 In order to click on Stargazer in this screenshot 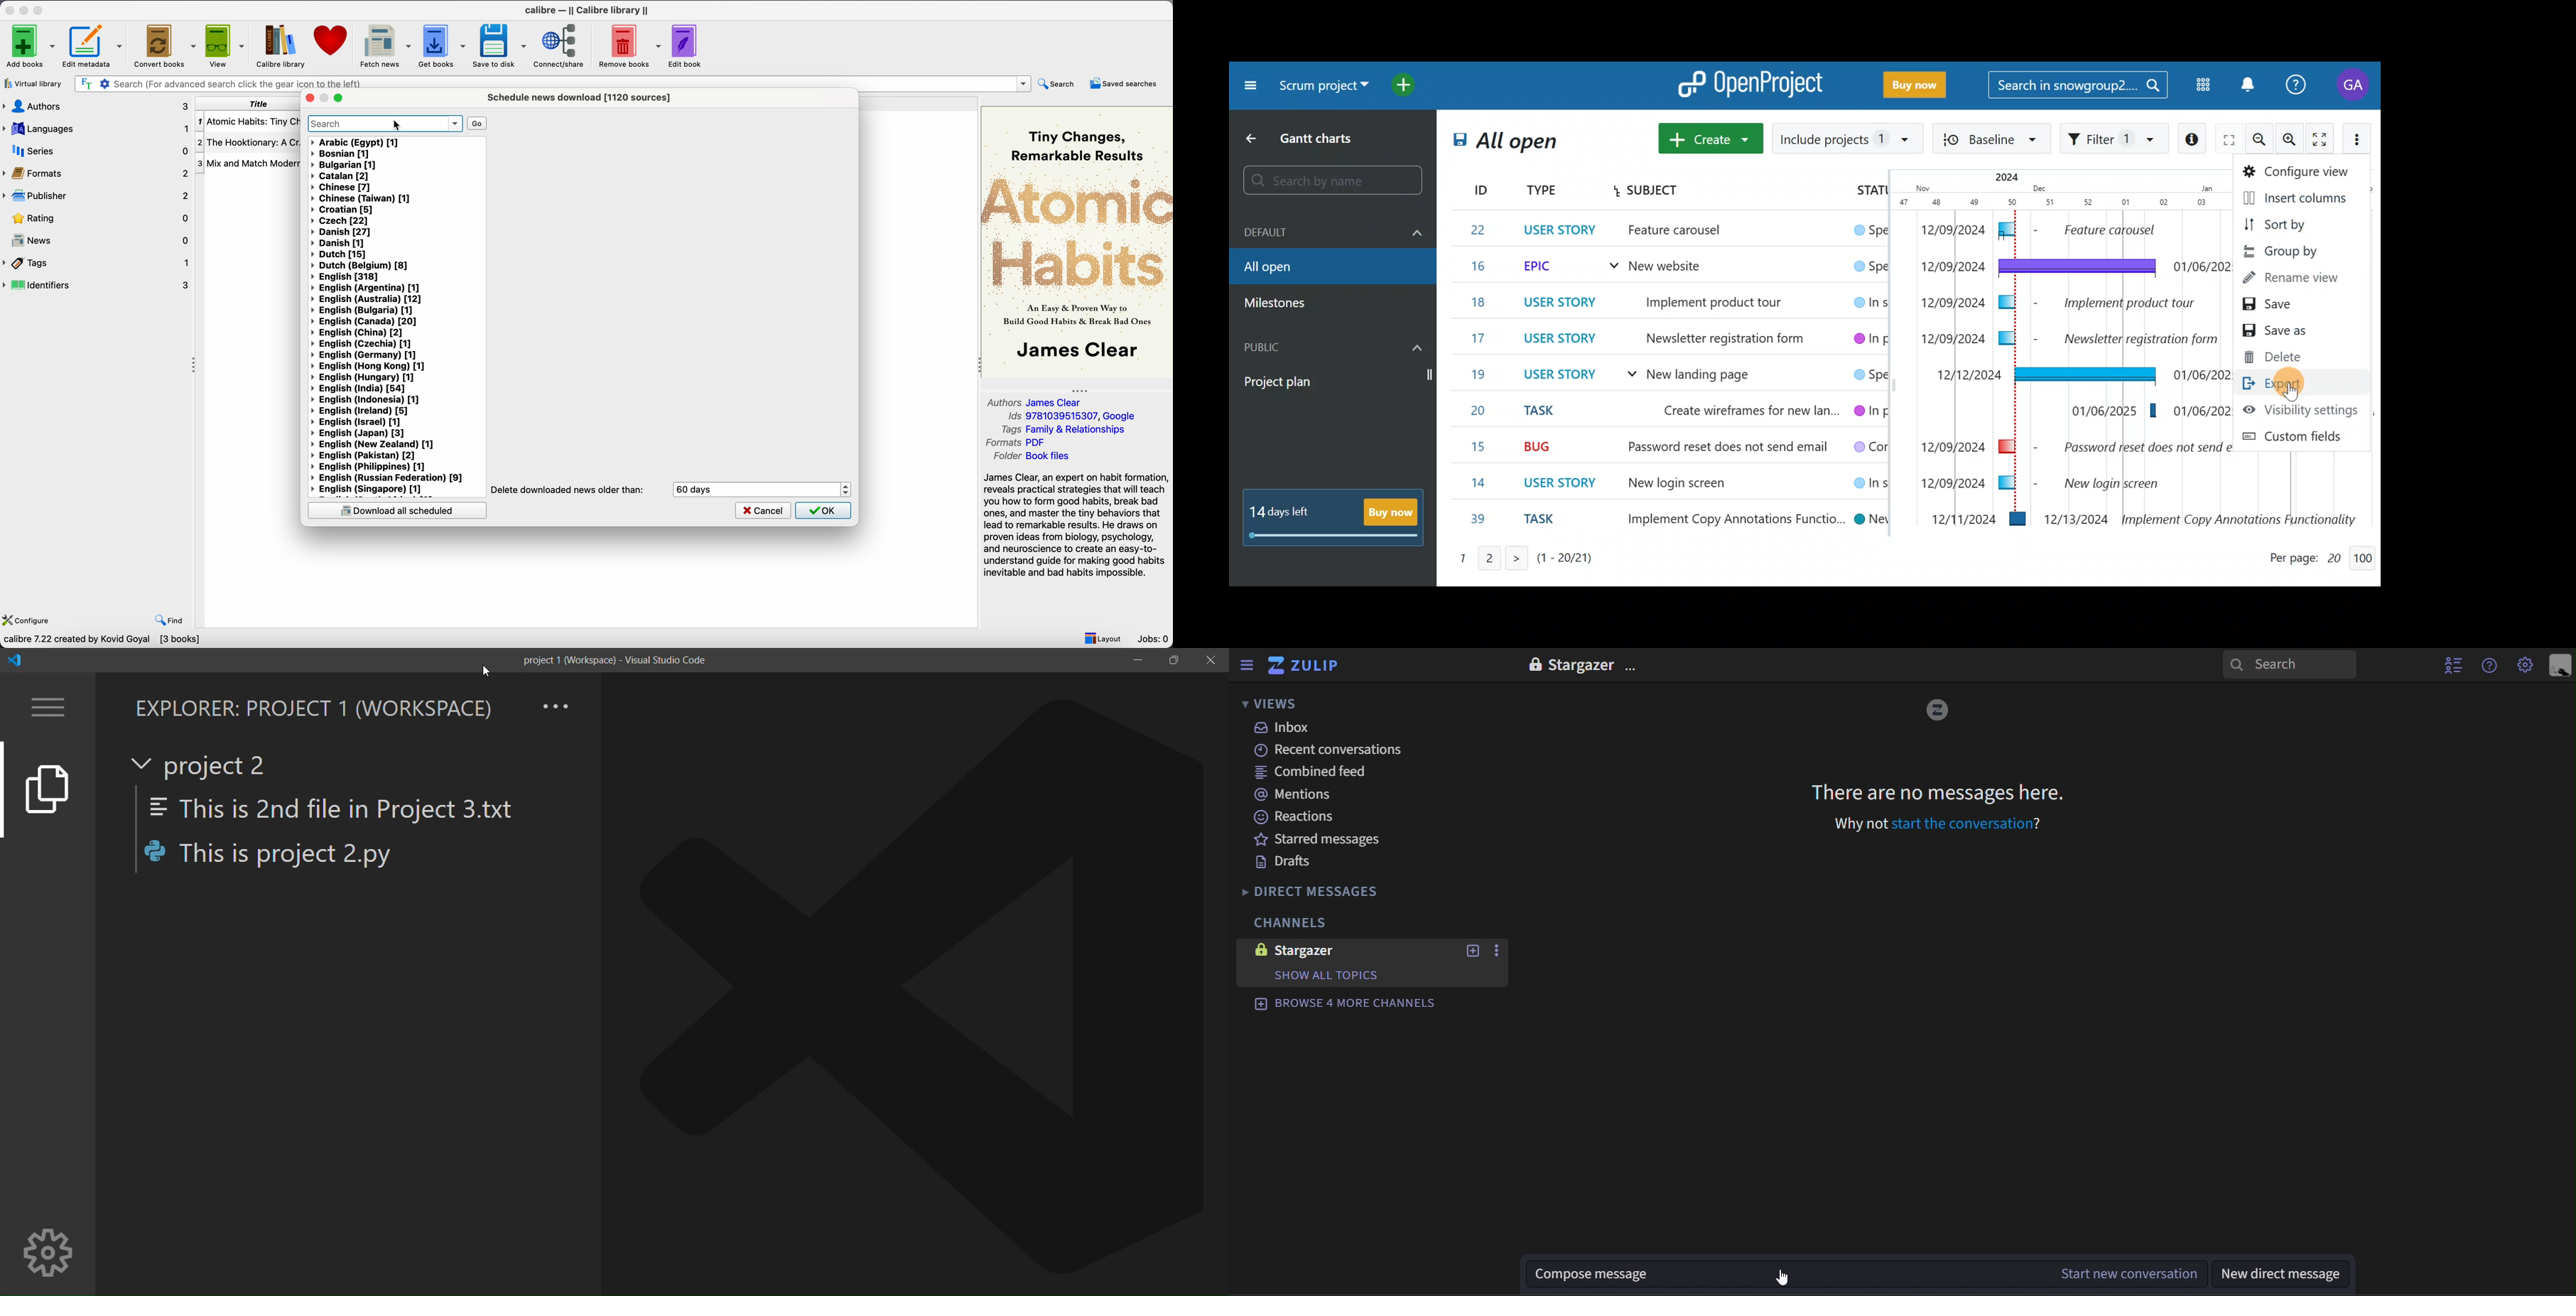, I will do `click(1584, 664)`.